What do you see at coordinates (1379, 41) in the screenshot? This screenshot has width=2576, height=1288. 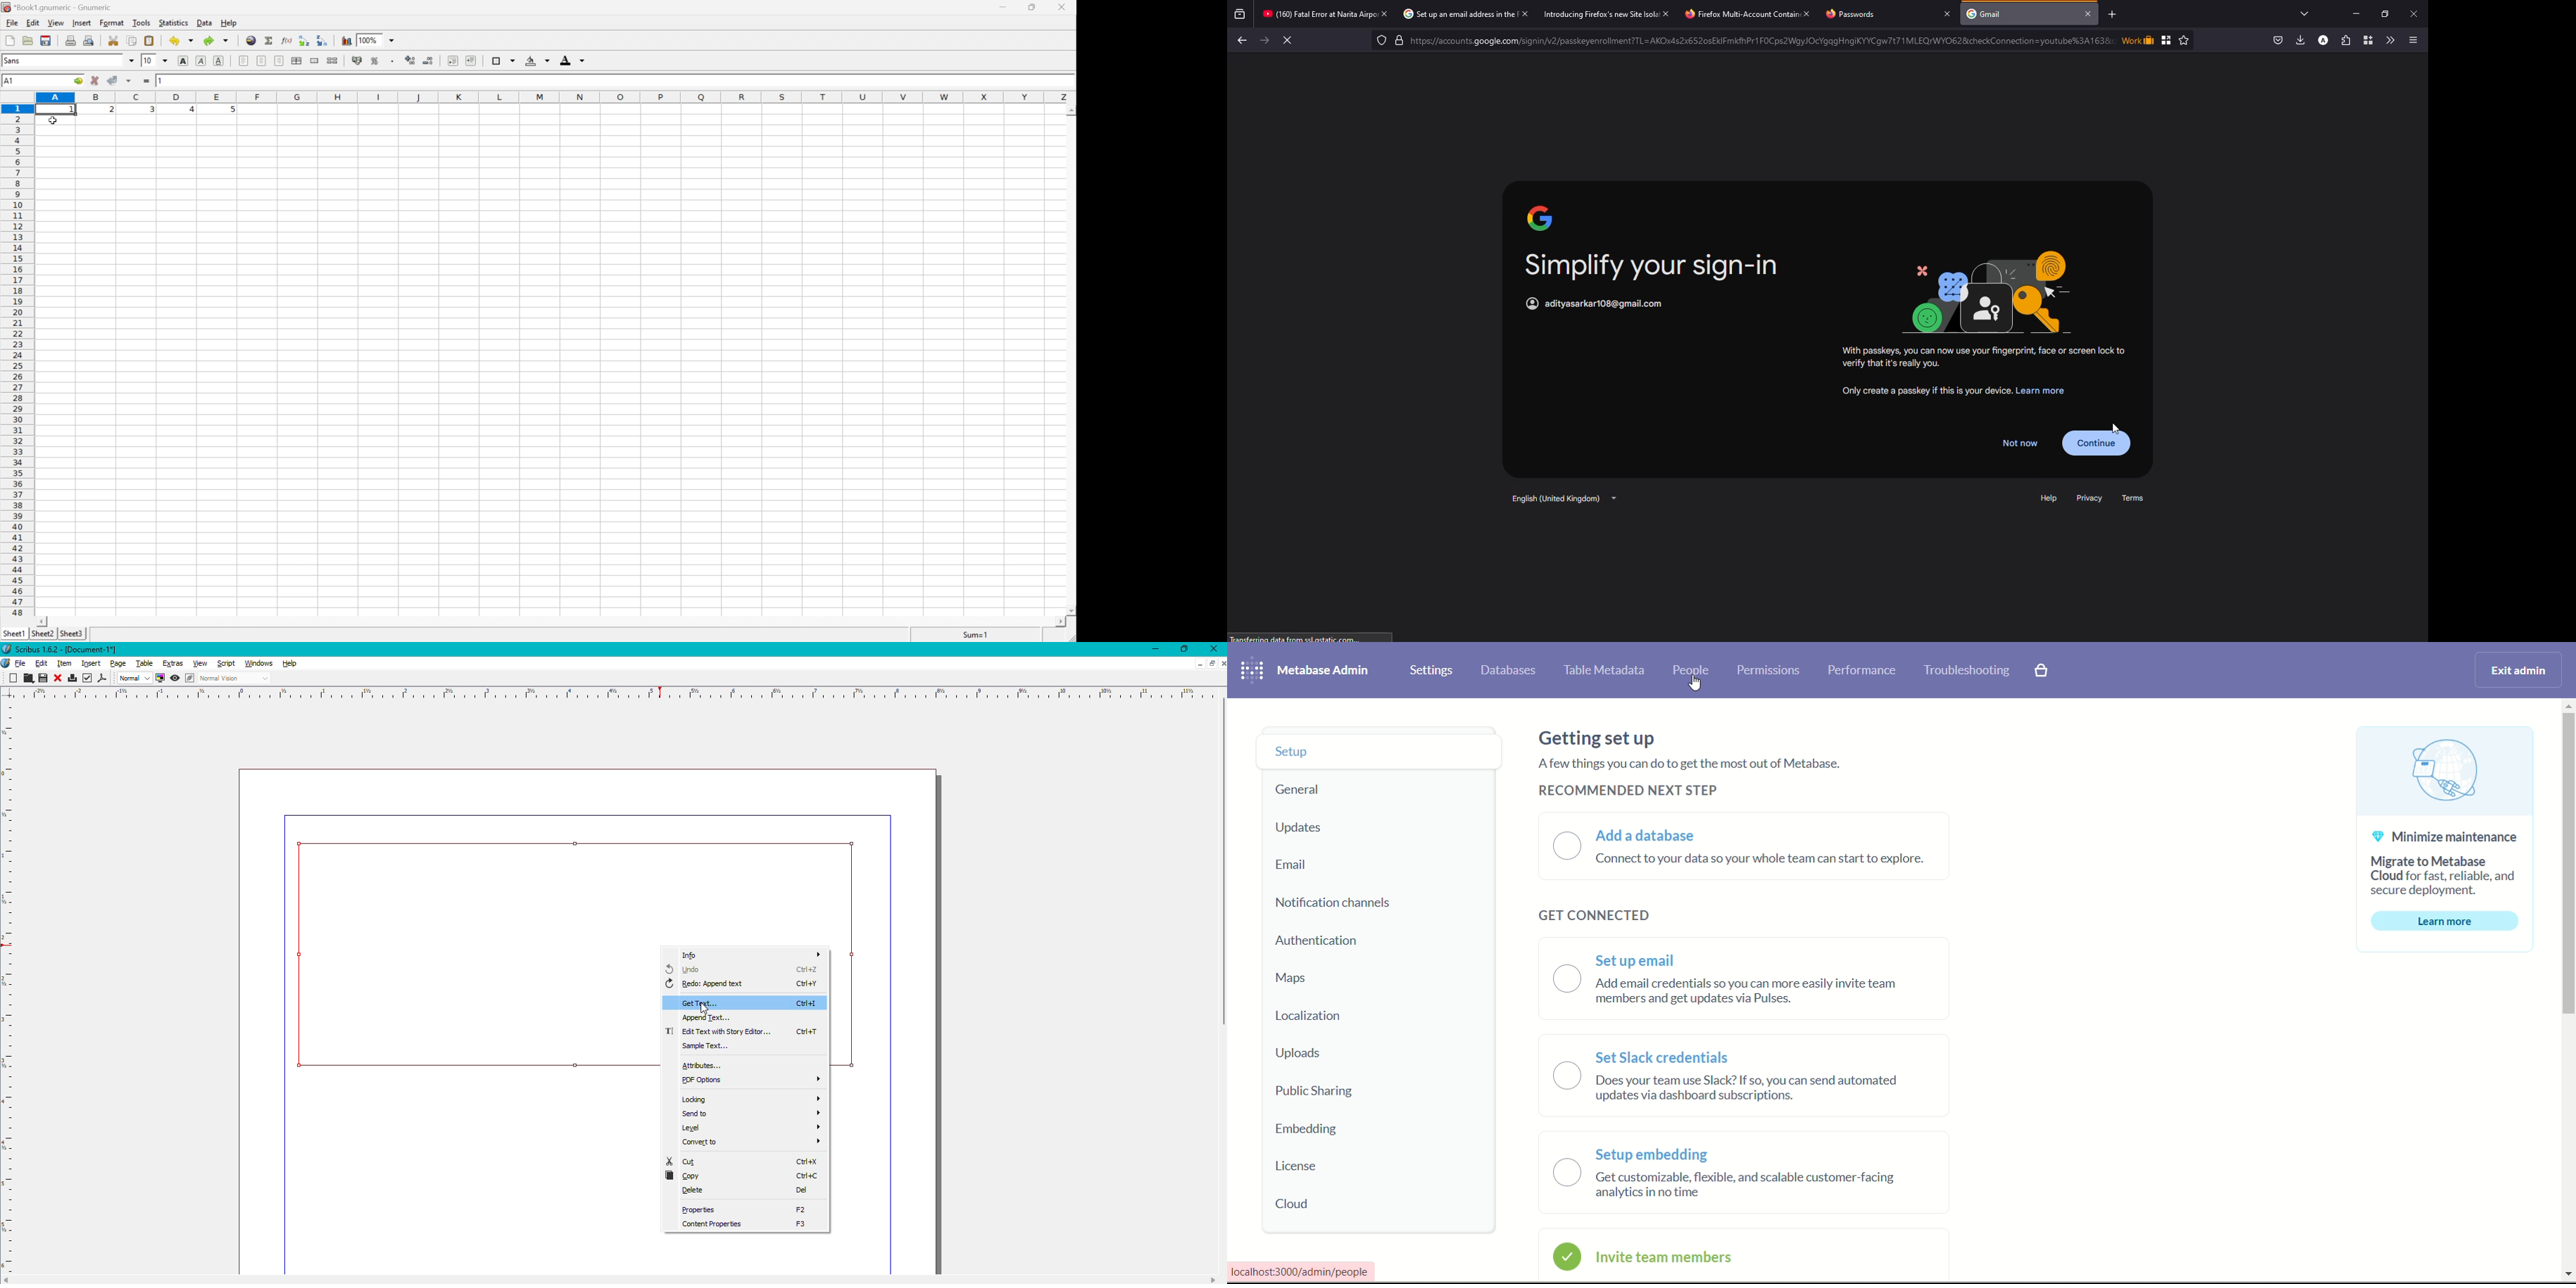 I see `Tracking` at bounding box center [1379, 41].